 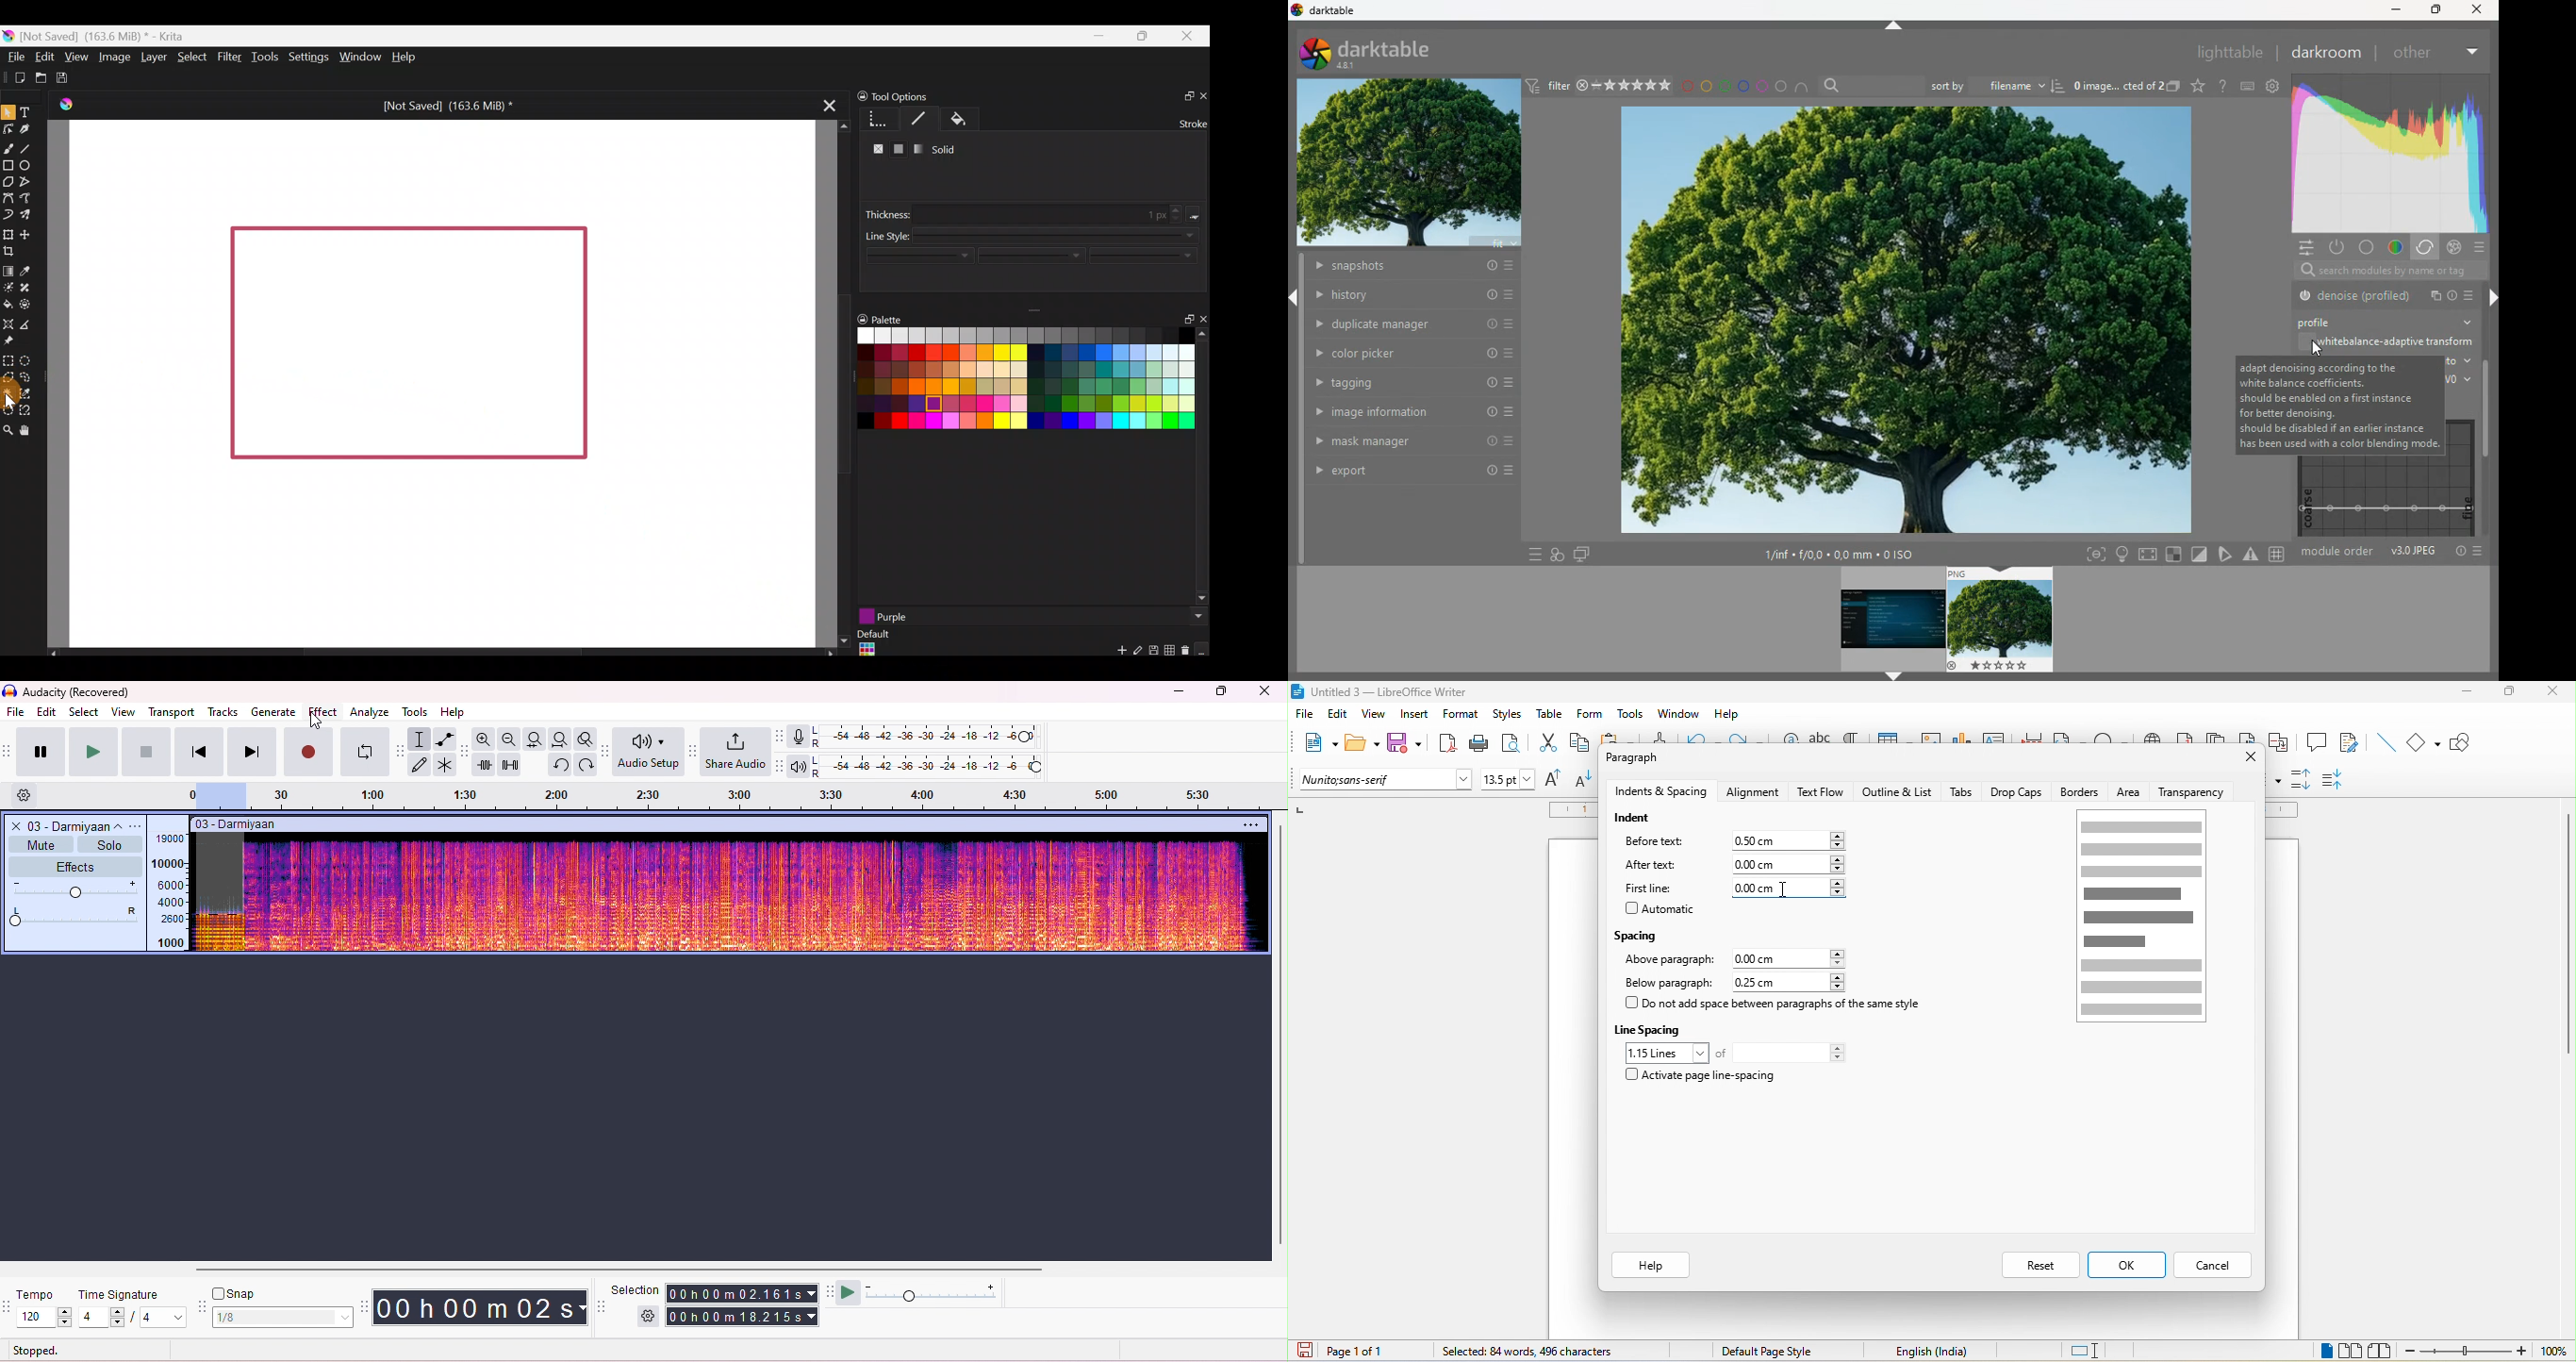 I want to click on decrease size, so click(x=1586, y=778).